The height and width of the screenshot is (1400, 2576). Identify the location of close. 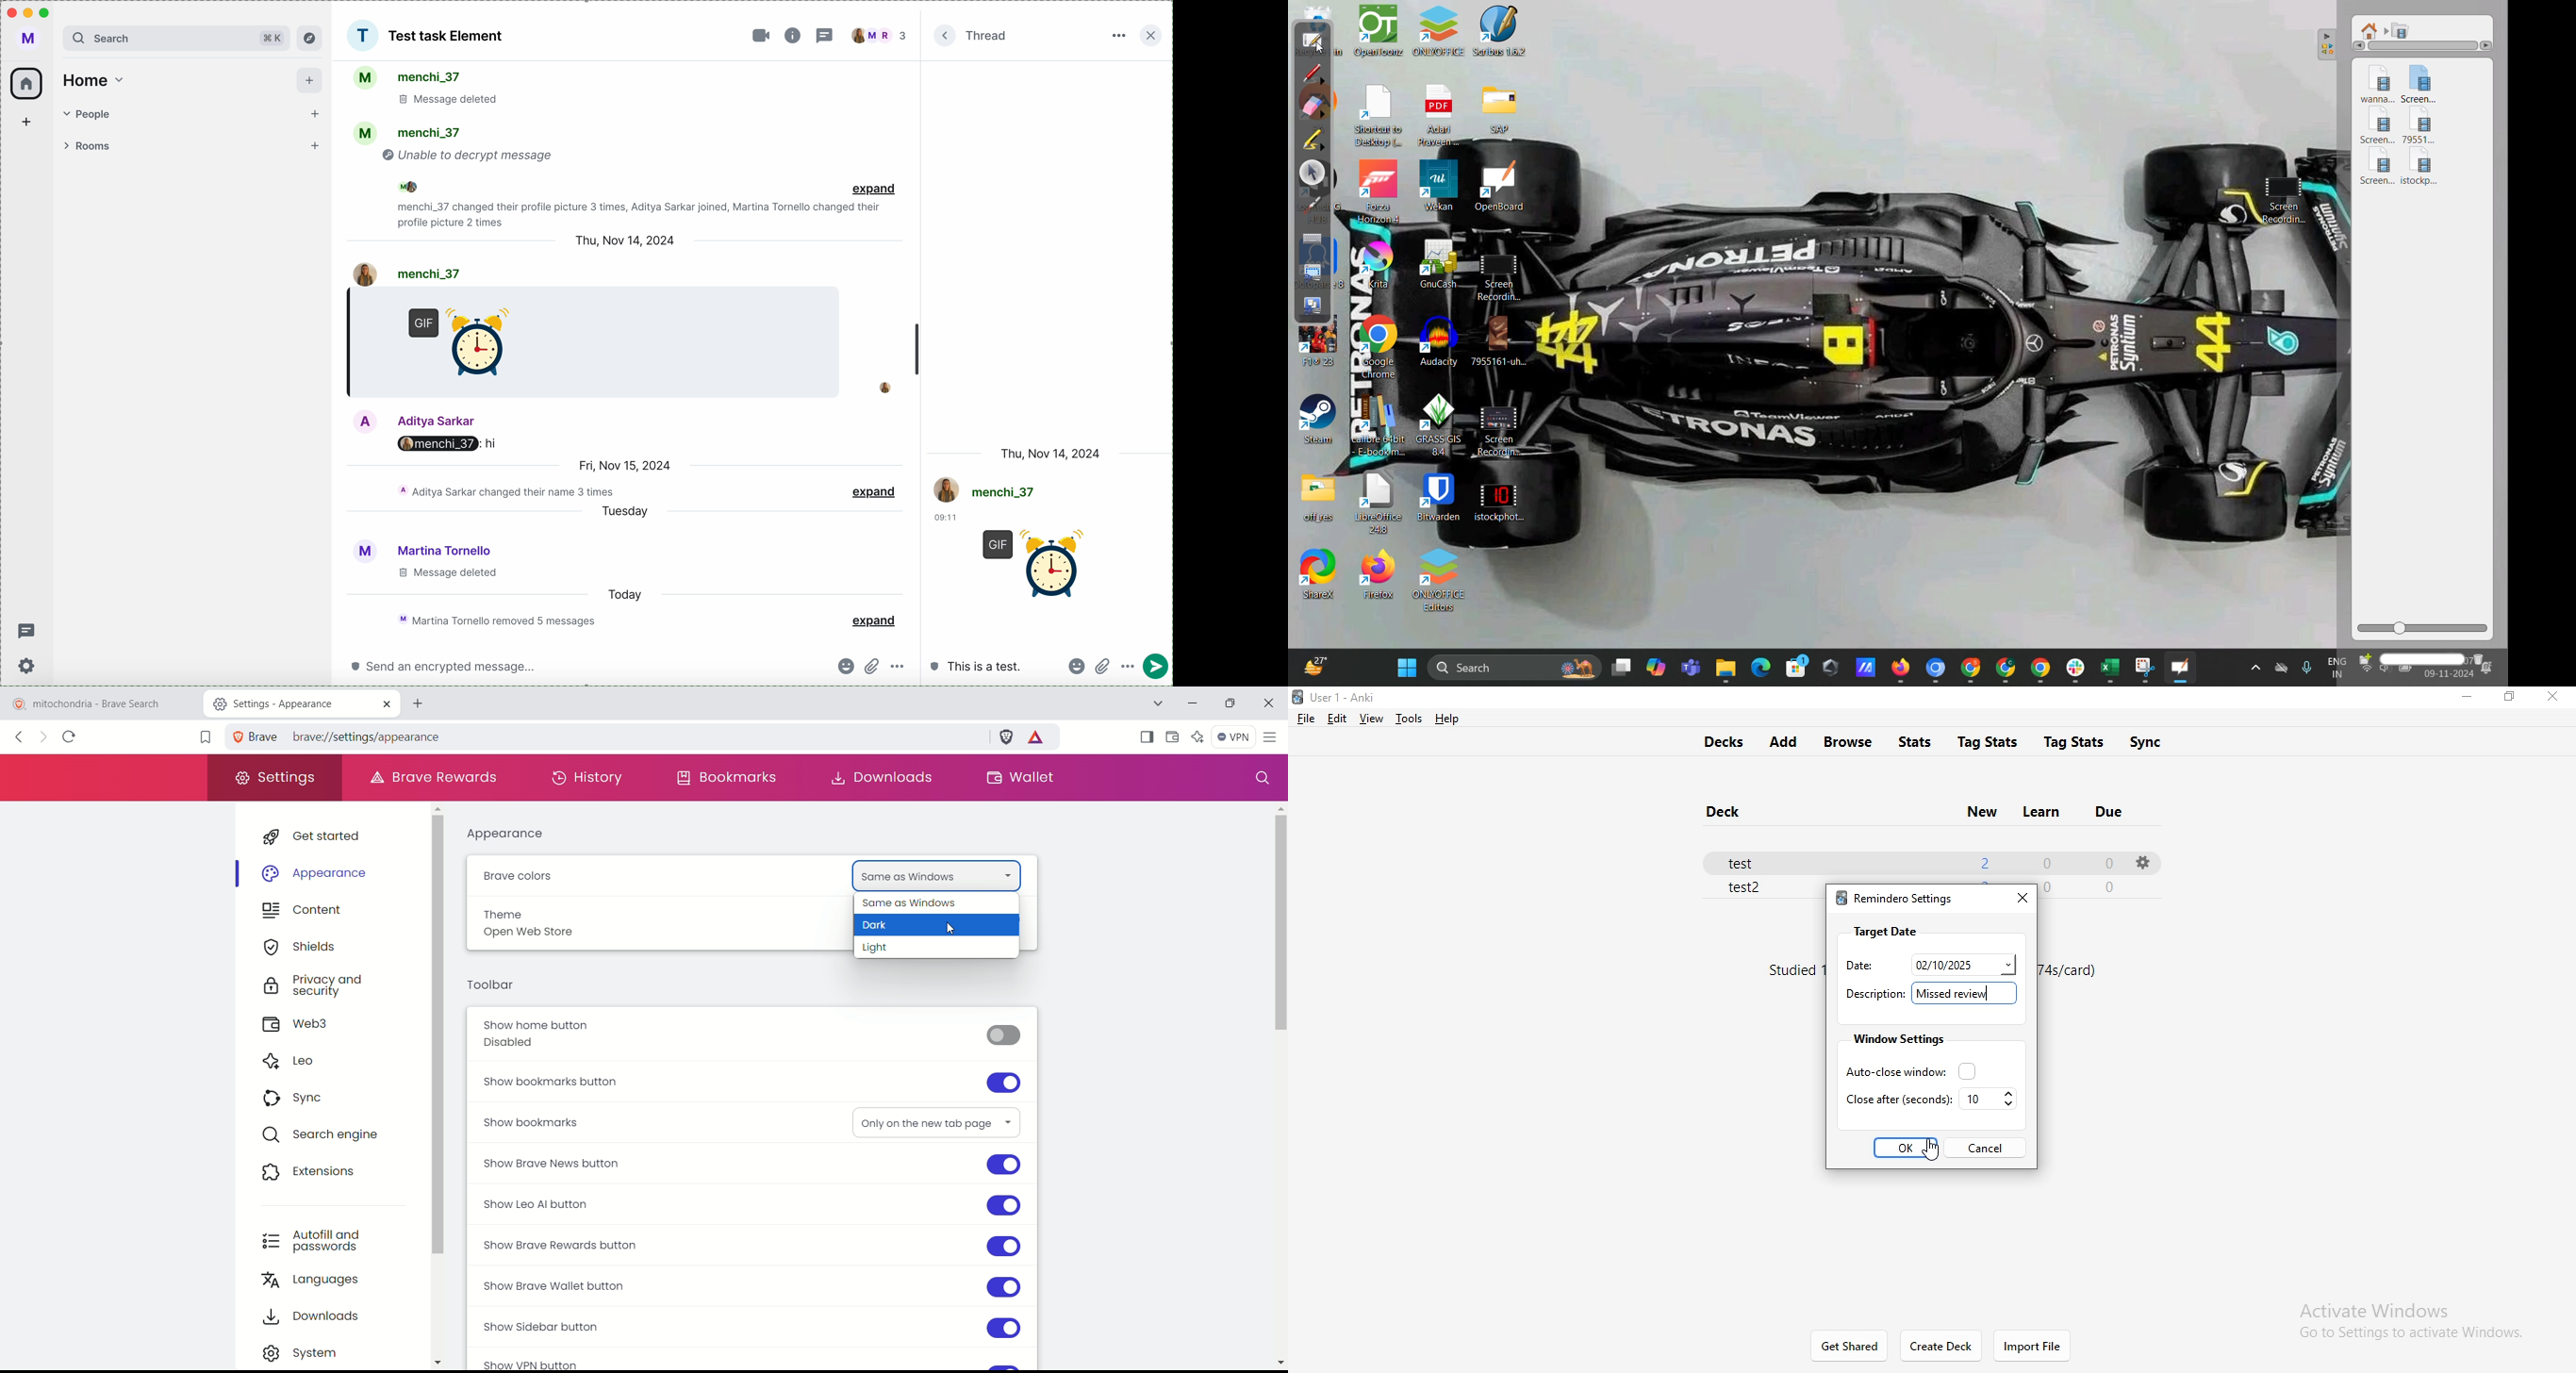
(2019, 896).